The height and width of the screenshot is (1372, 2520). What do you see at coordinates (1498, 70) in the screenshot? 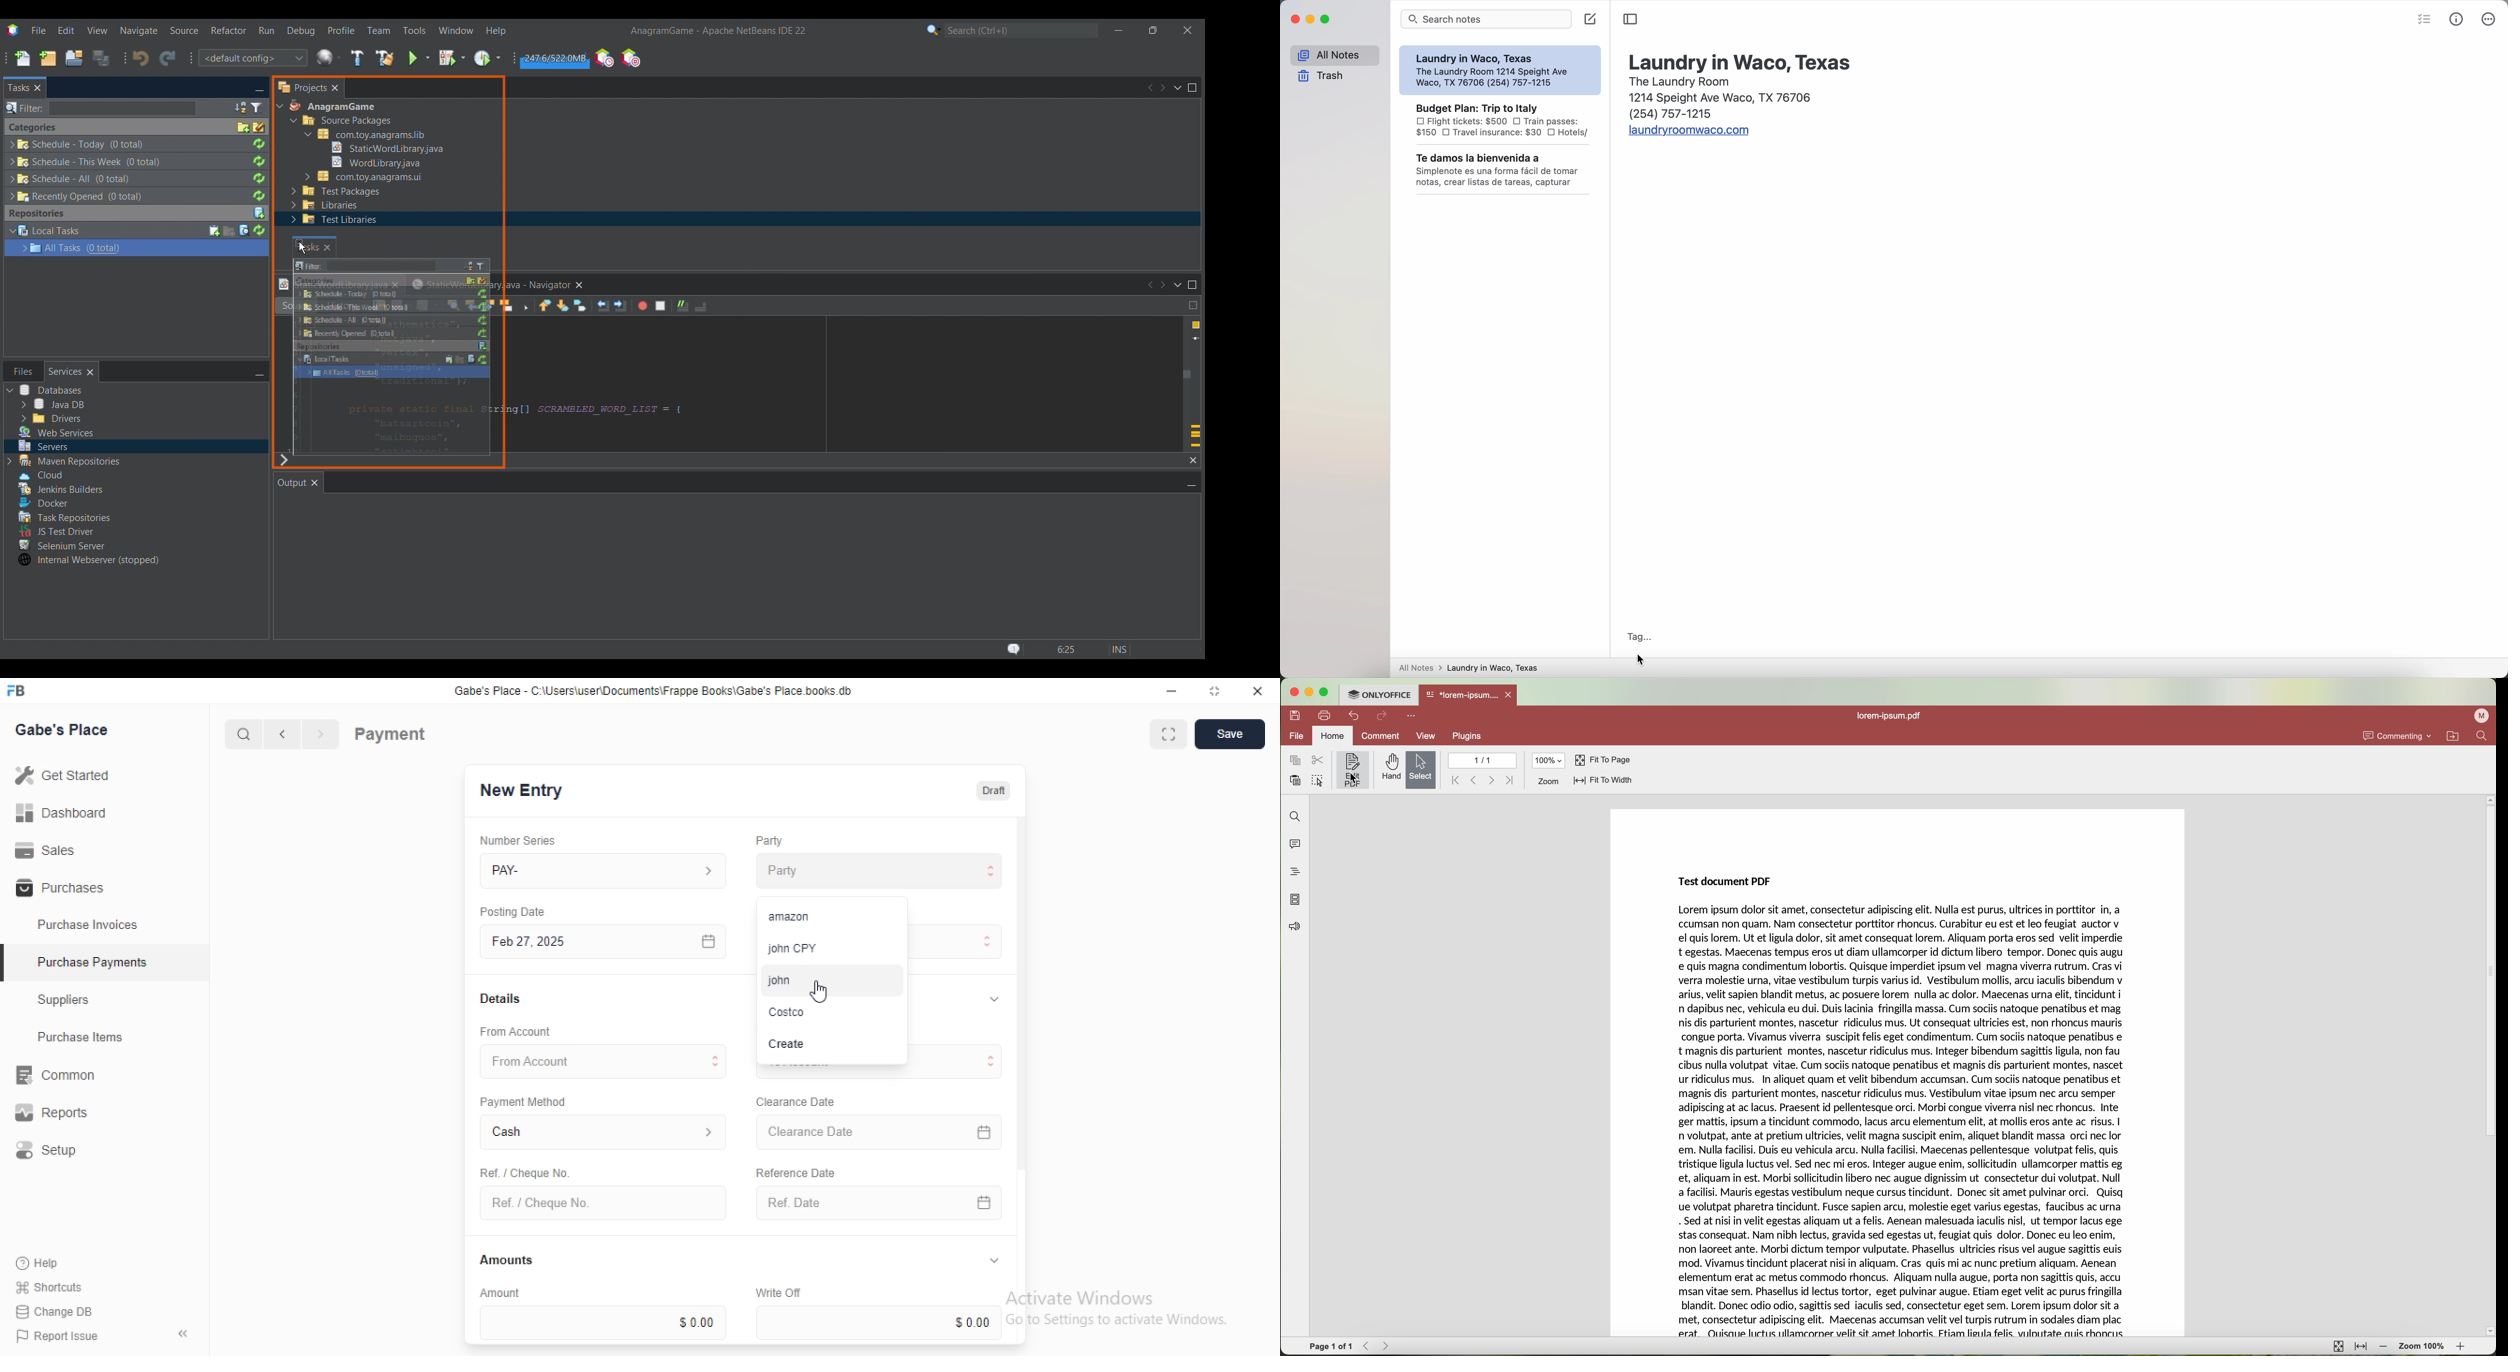
I see `Laundry in Waco, Texas note` at bounding box center [1498, 70].